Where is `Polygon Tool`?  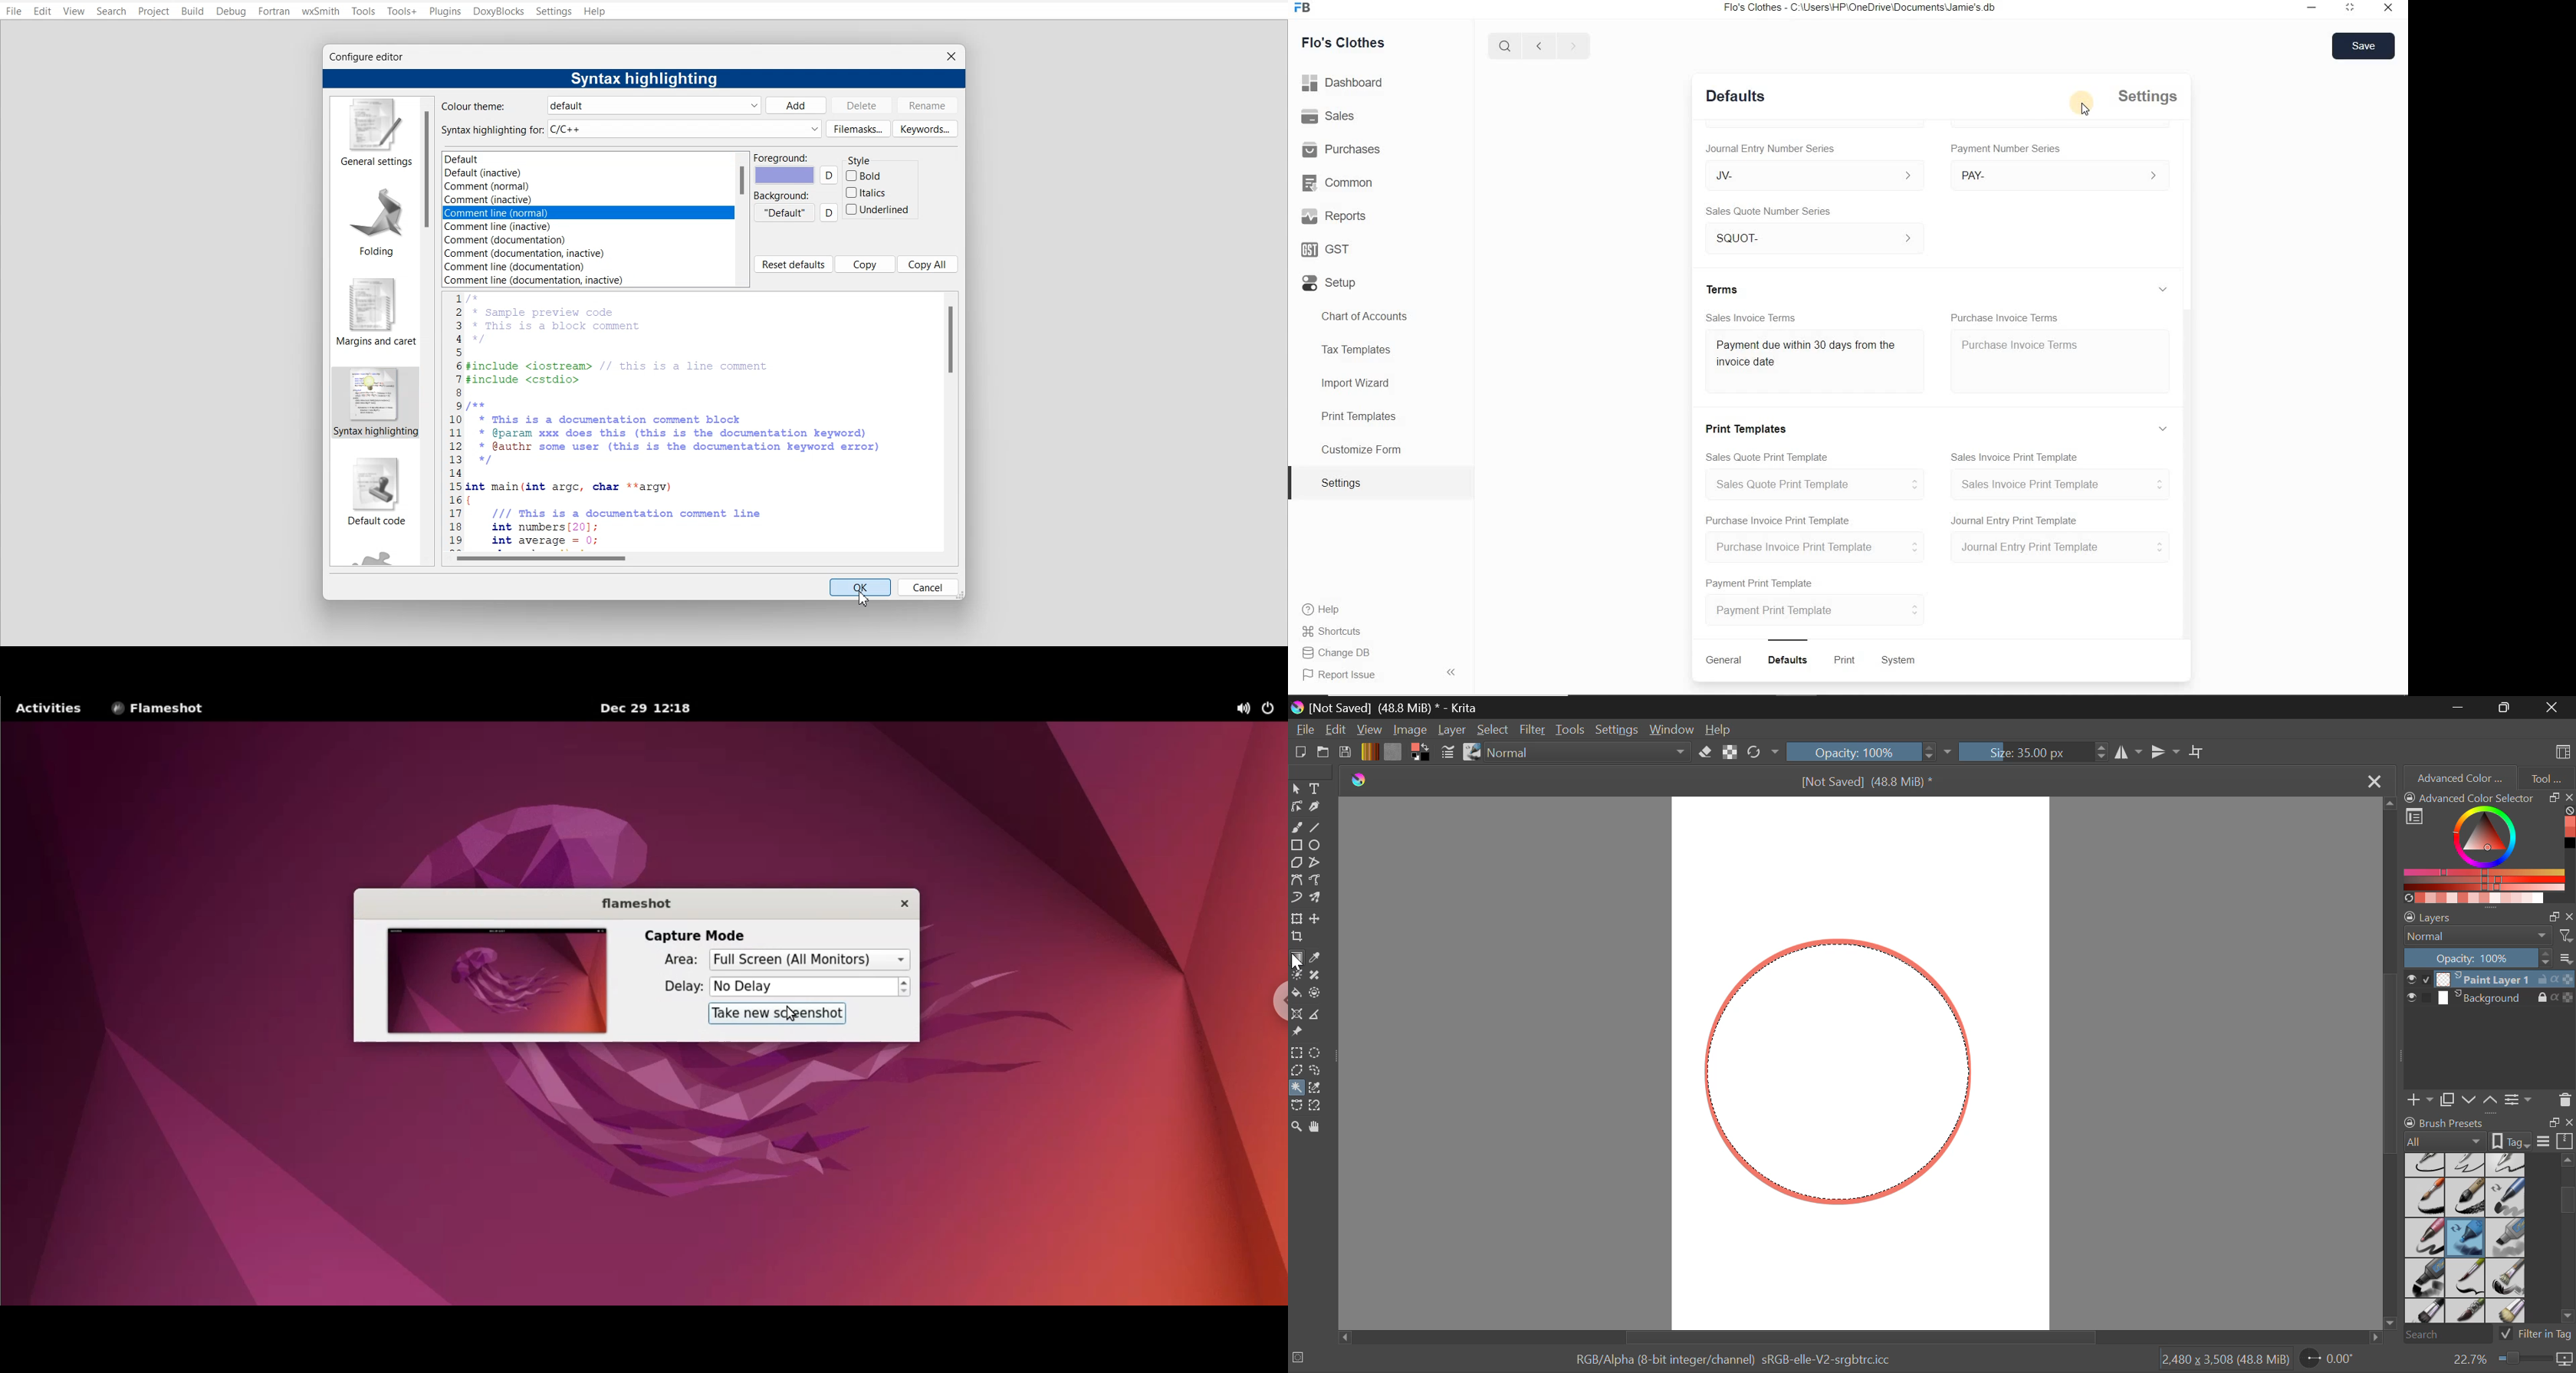
Polygon Tool is located at coordinates (1296, 863).